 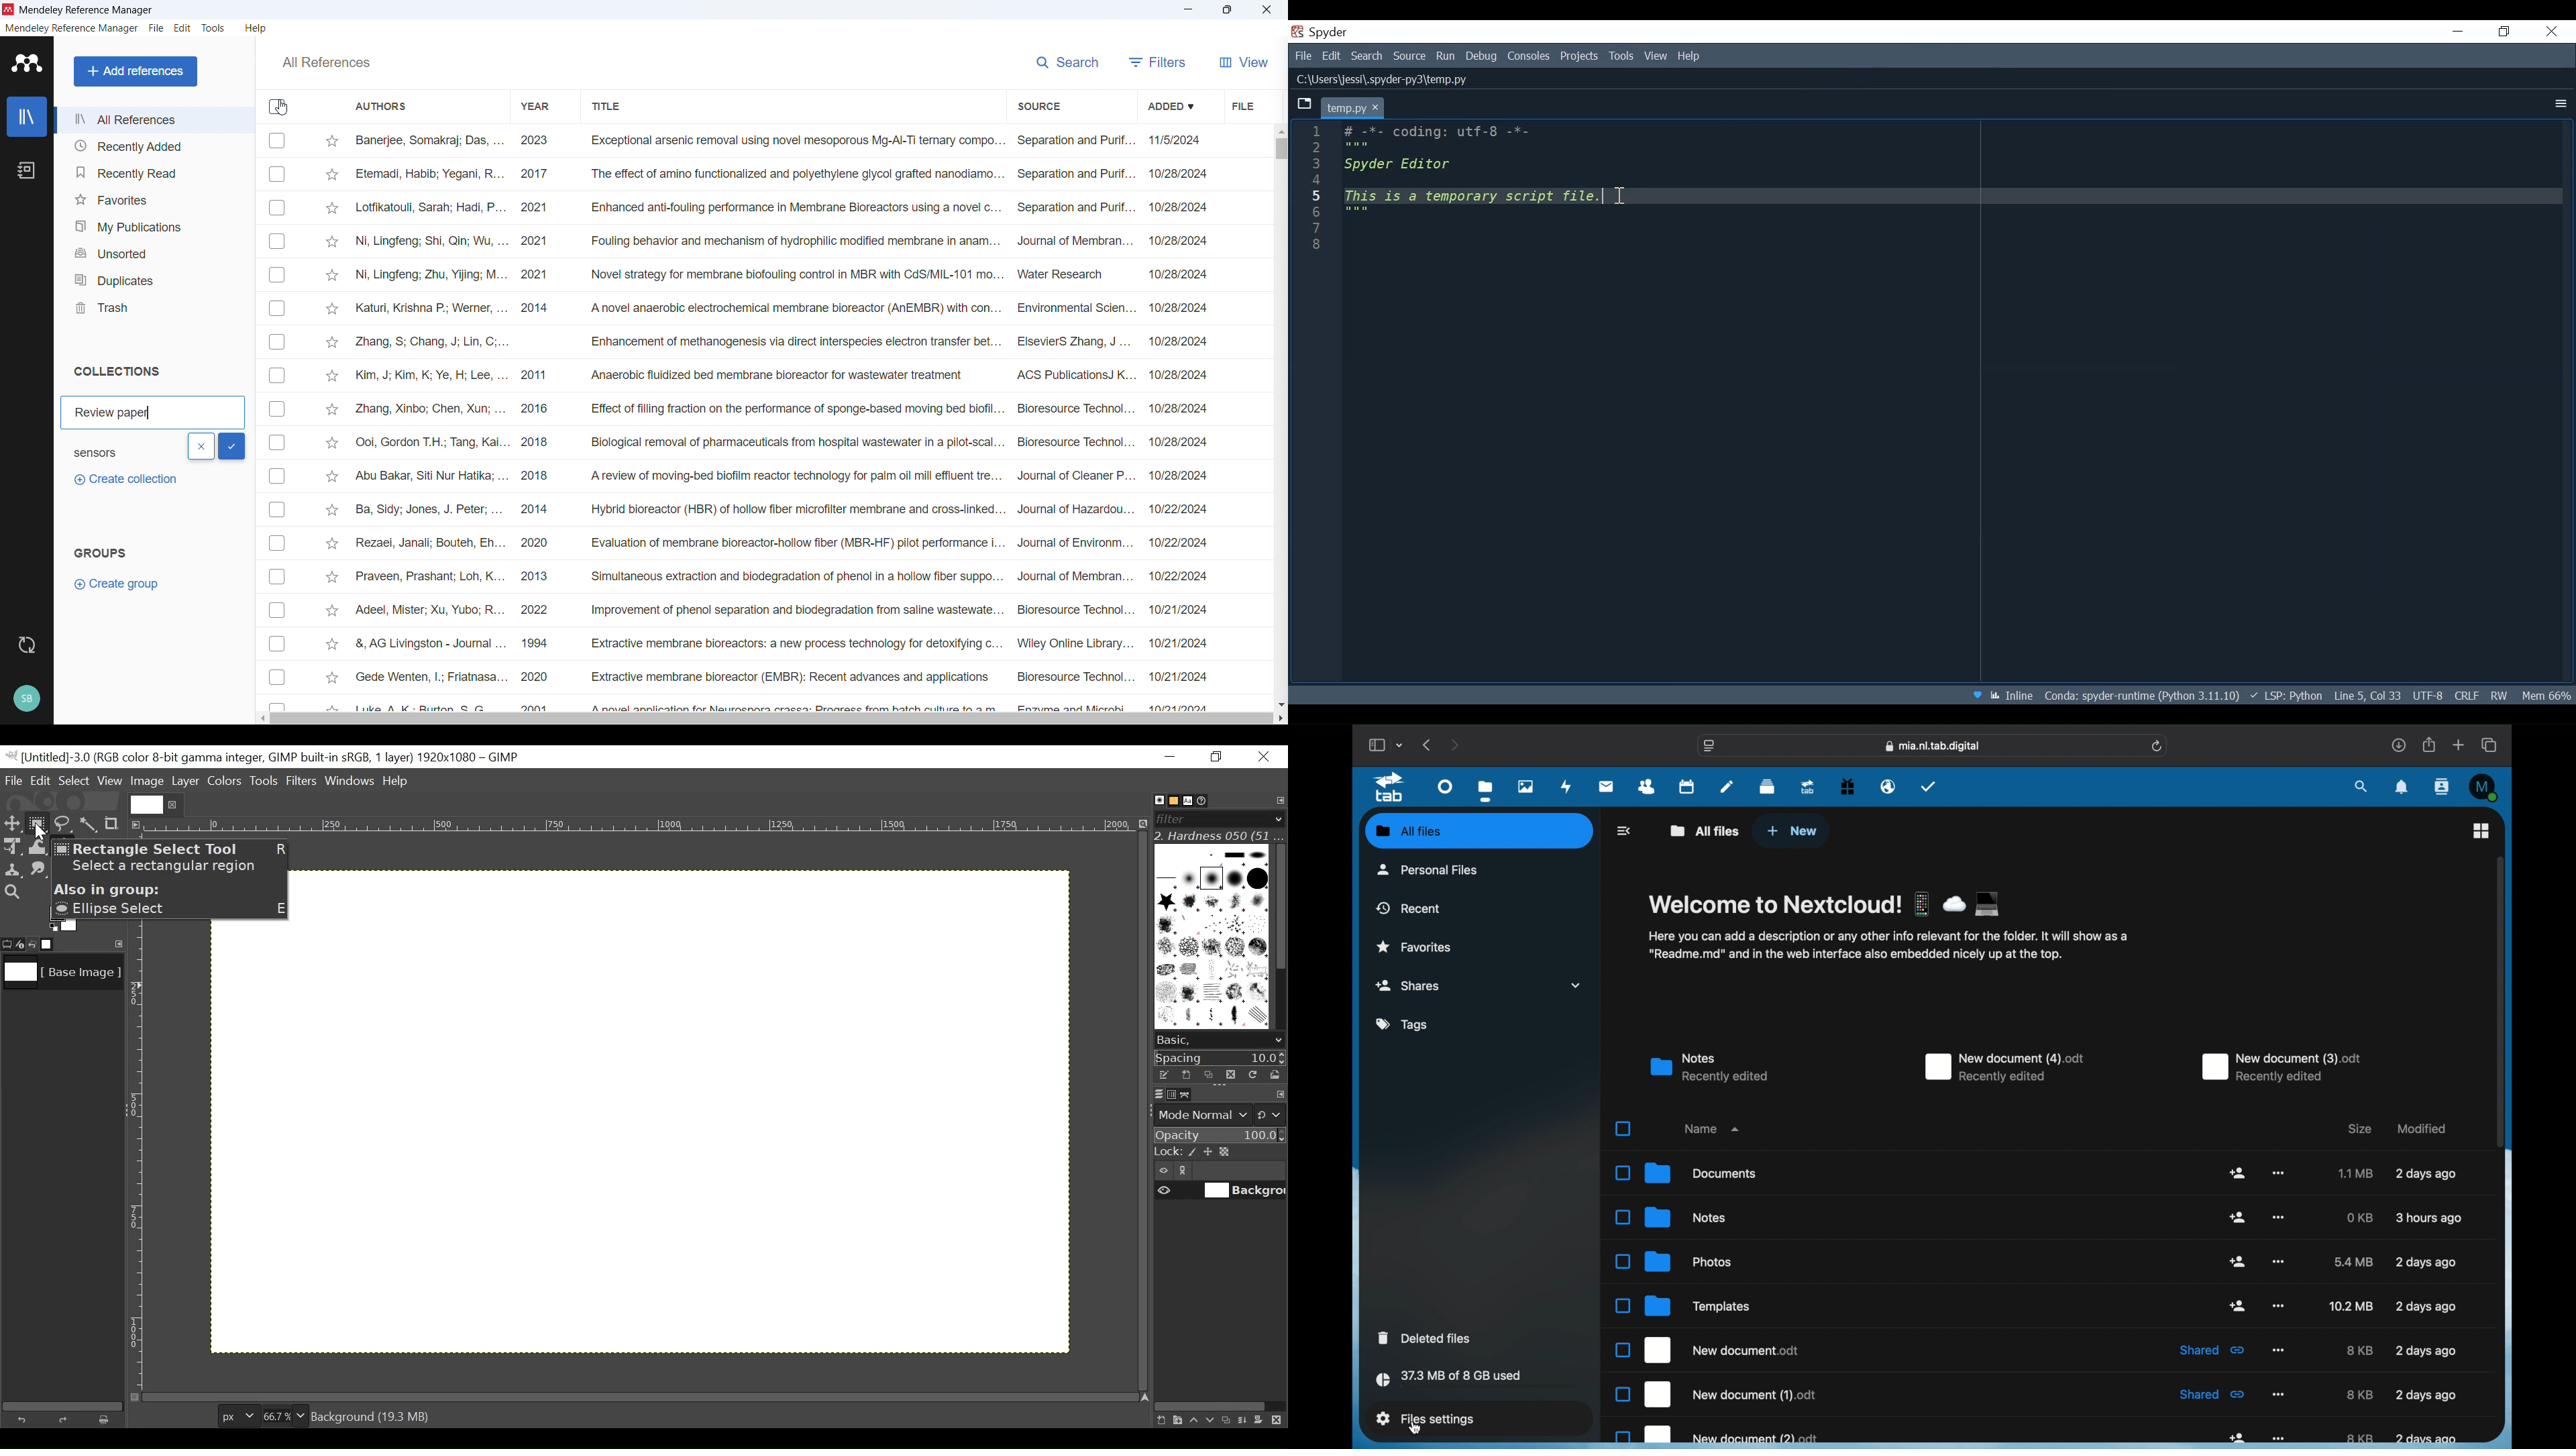 What do you see at coordinates (2360, 1394) in the screenshot?
I see `size` at bounding box center [2360, 1394].